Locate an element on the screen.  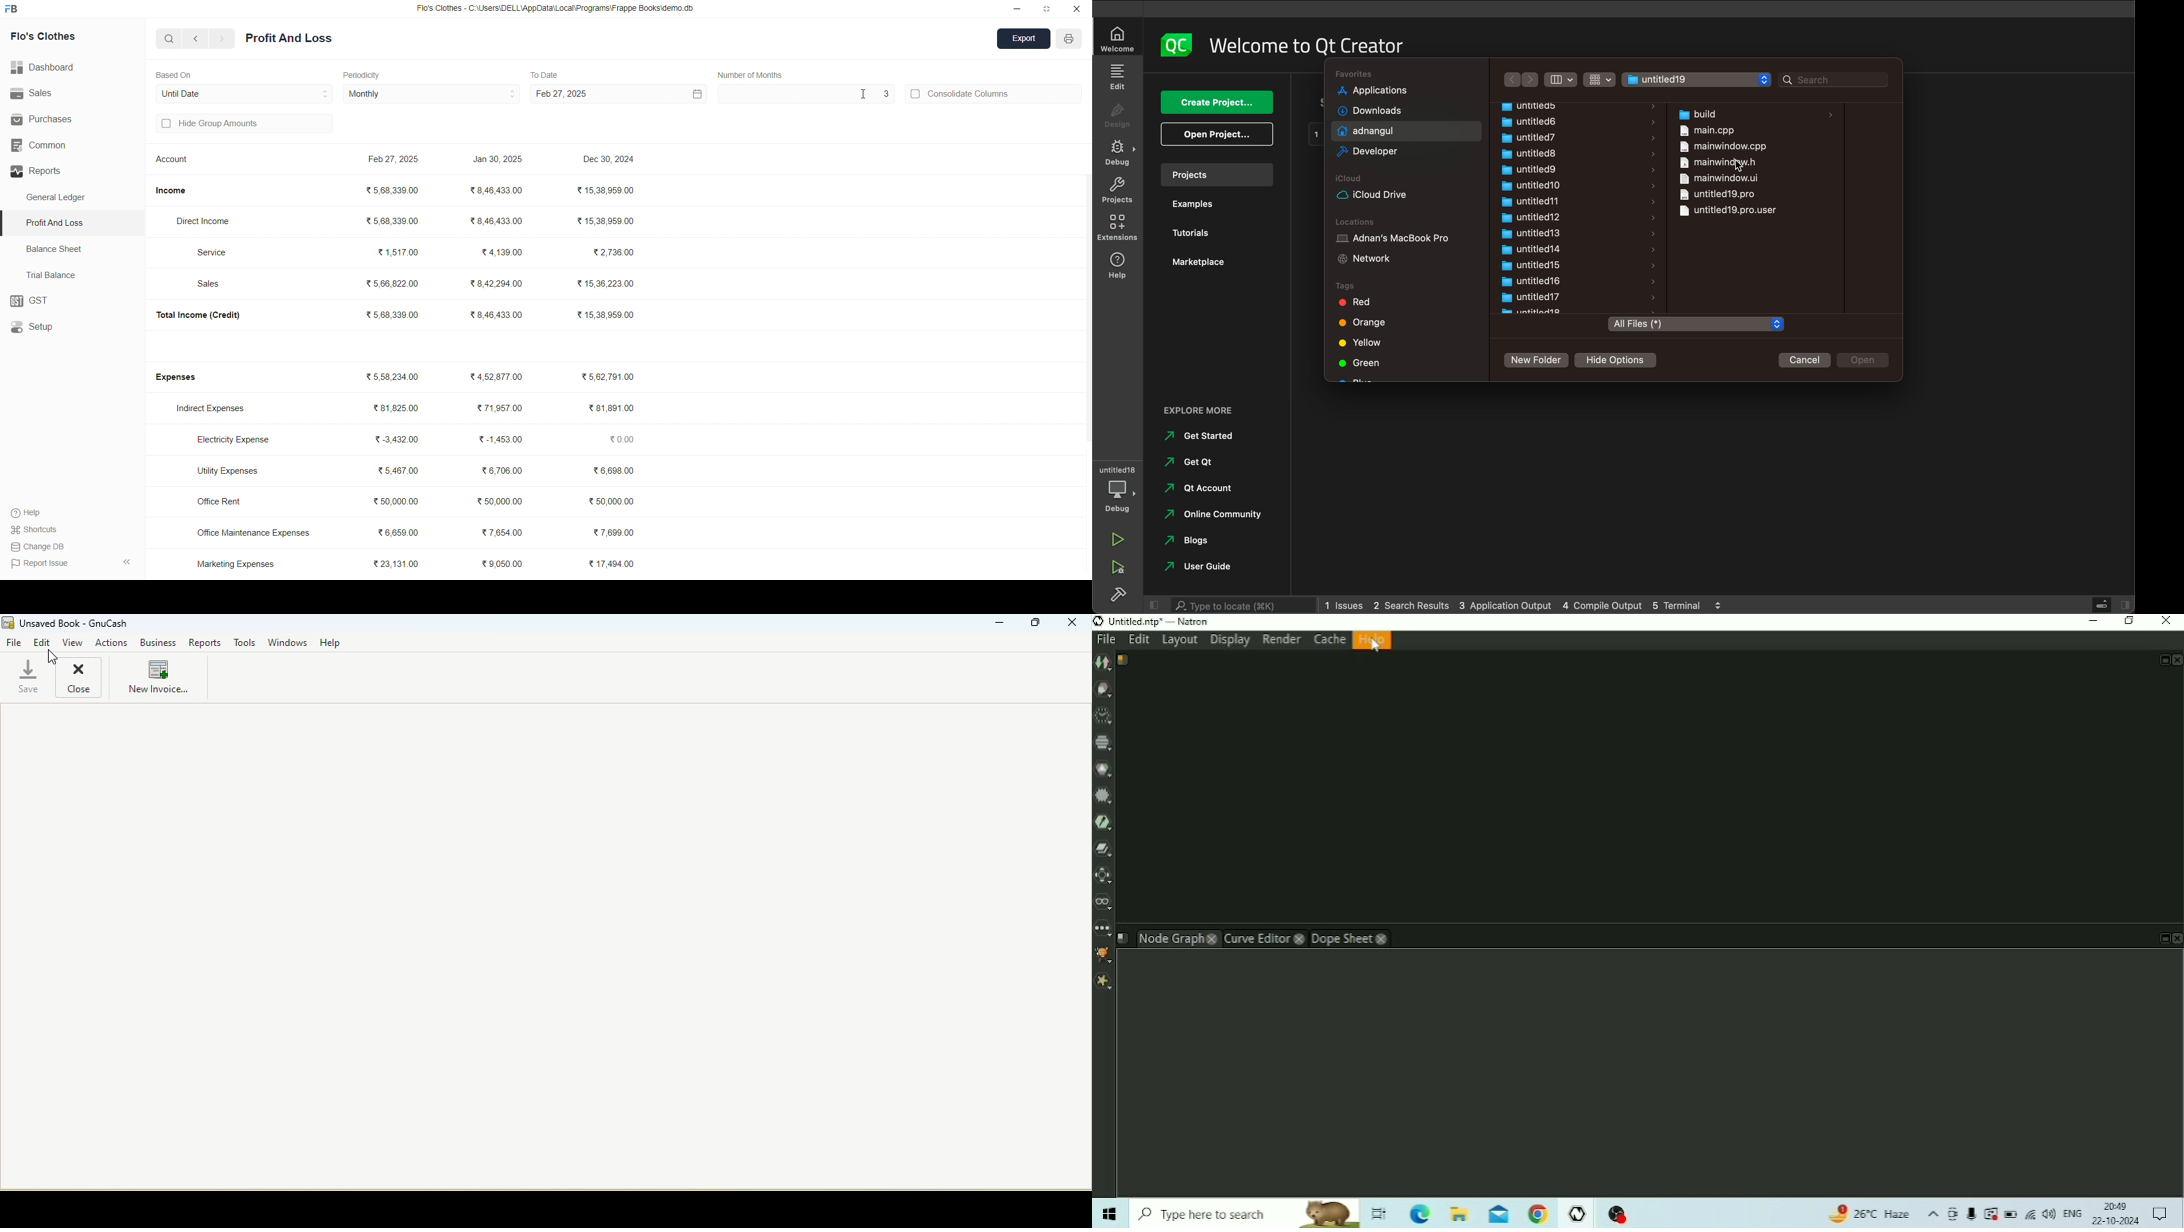
yellow is located at coordinates (1371, 342).